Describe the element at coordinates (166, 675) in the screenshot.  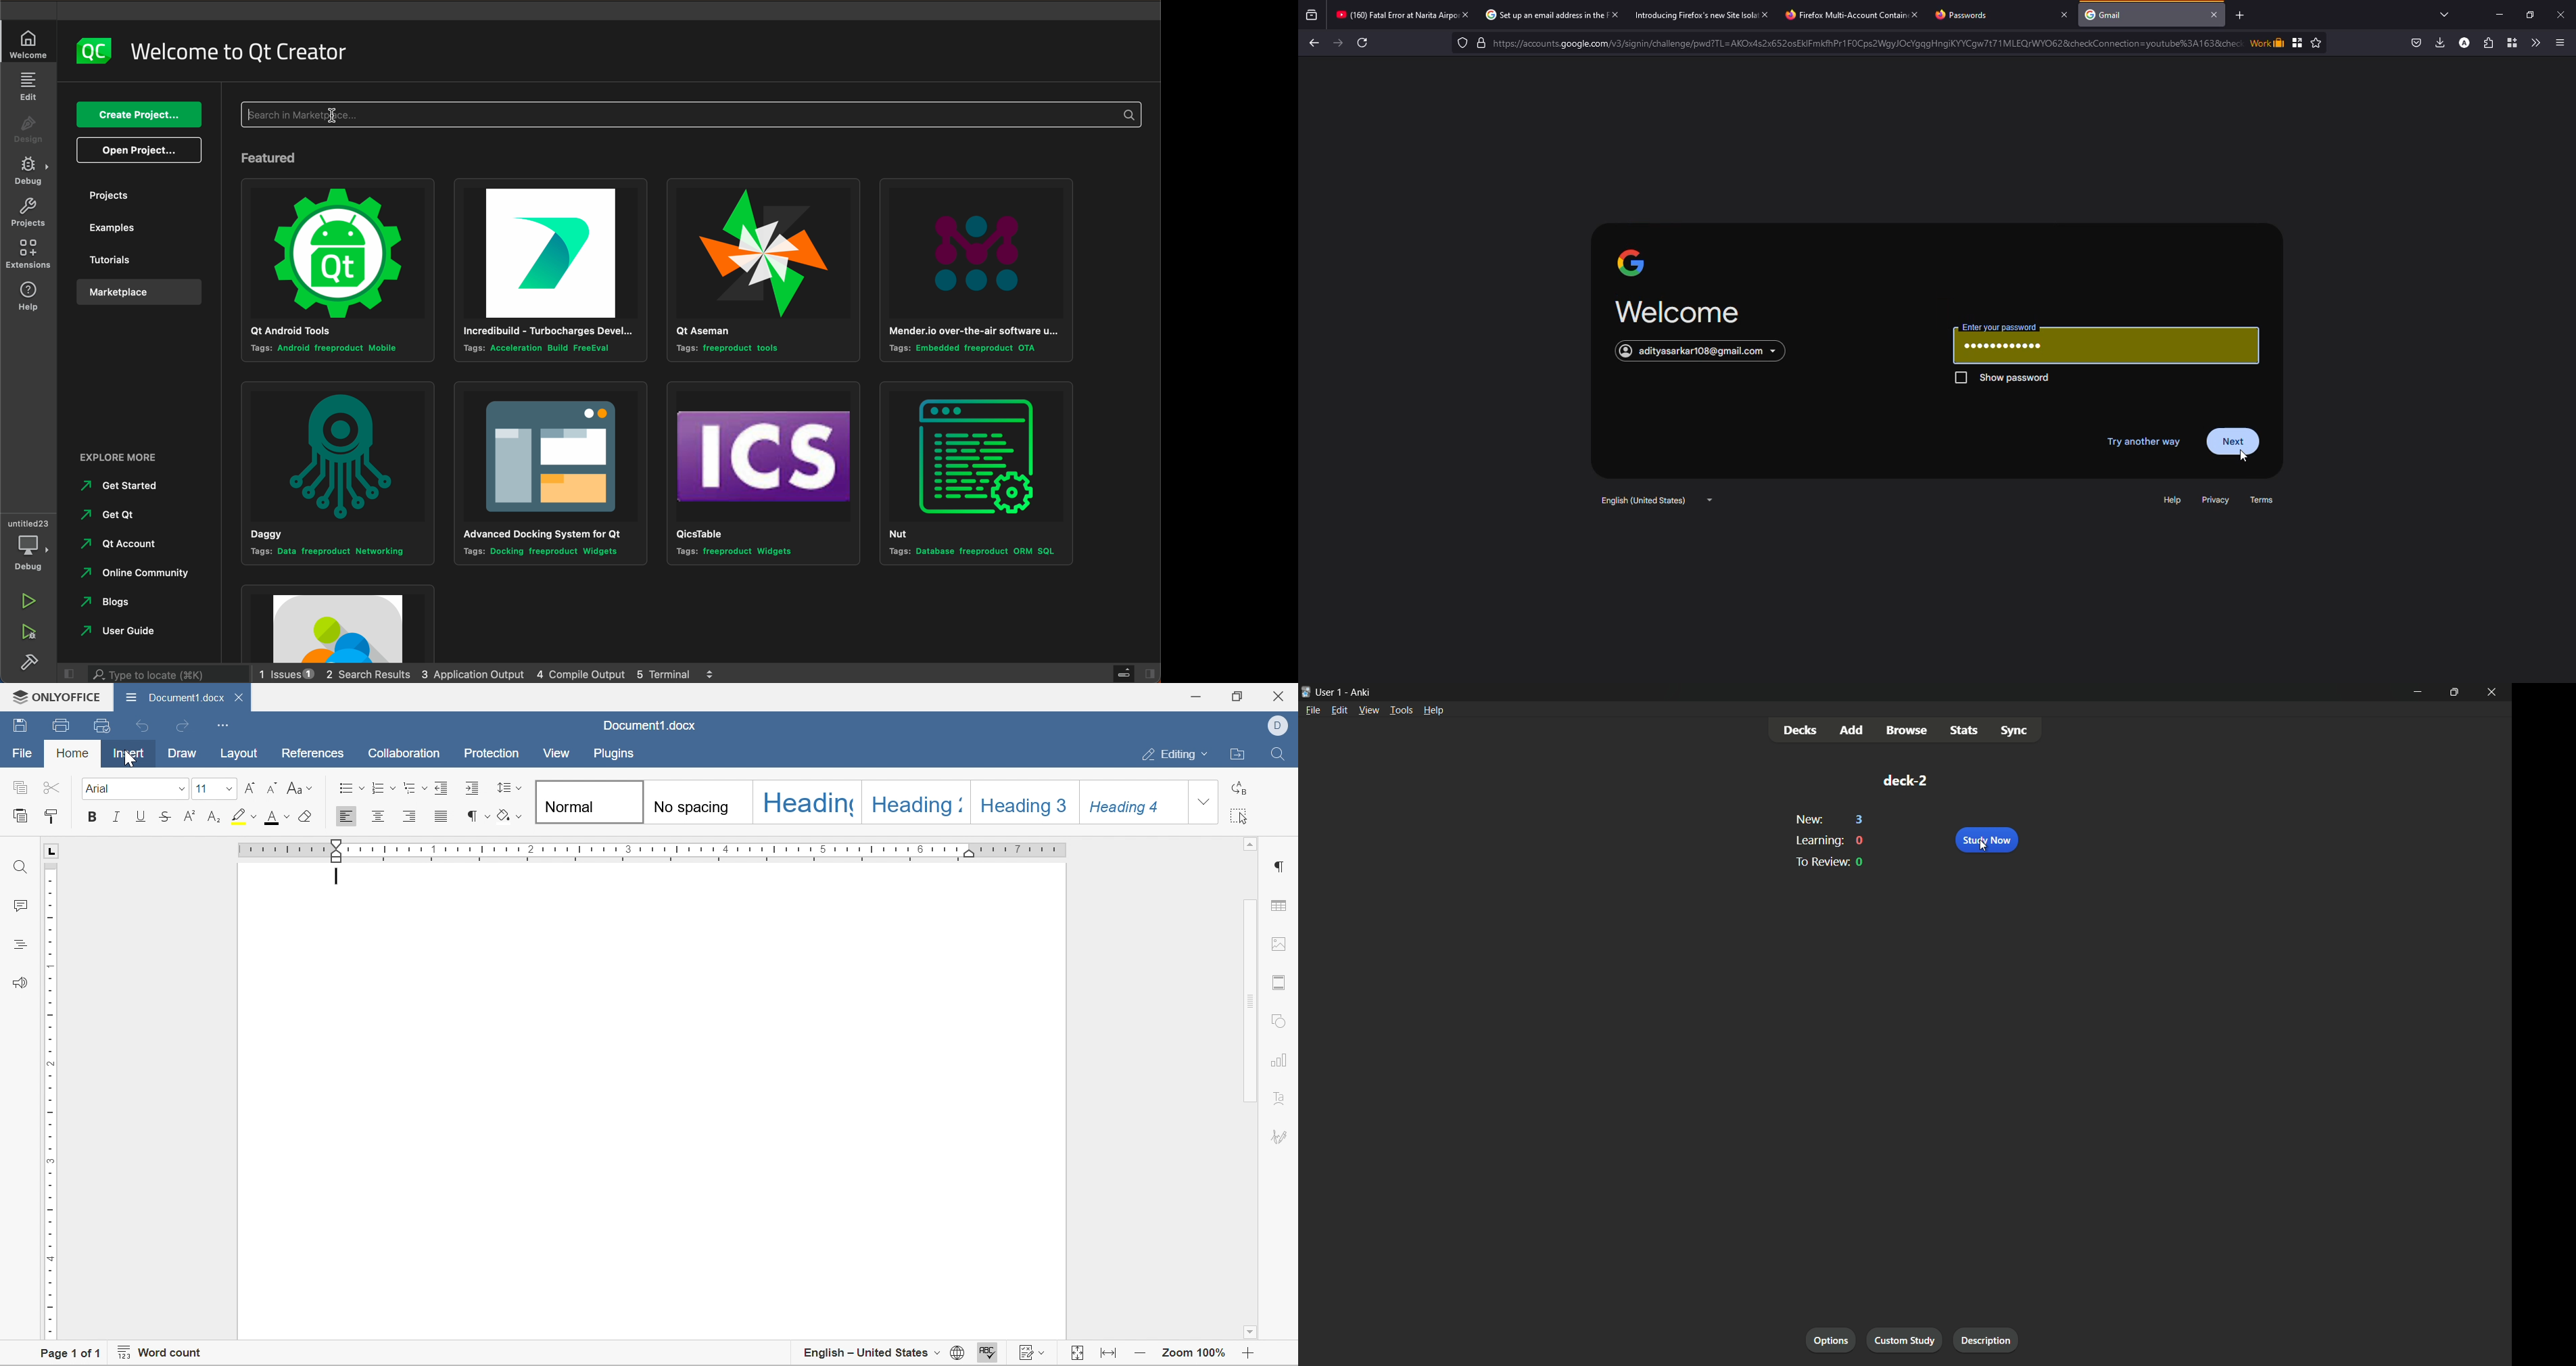
I see `search` at that location.